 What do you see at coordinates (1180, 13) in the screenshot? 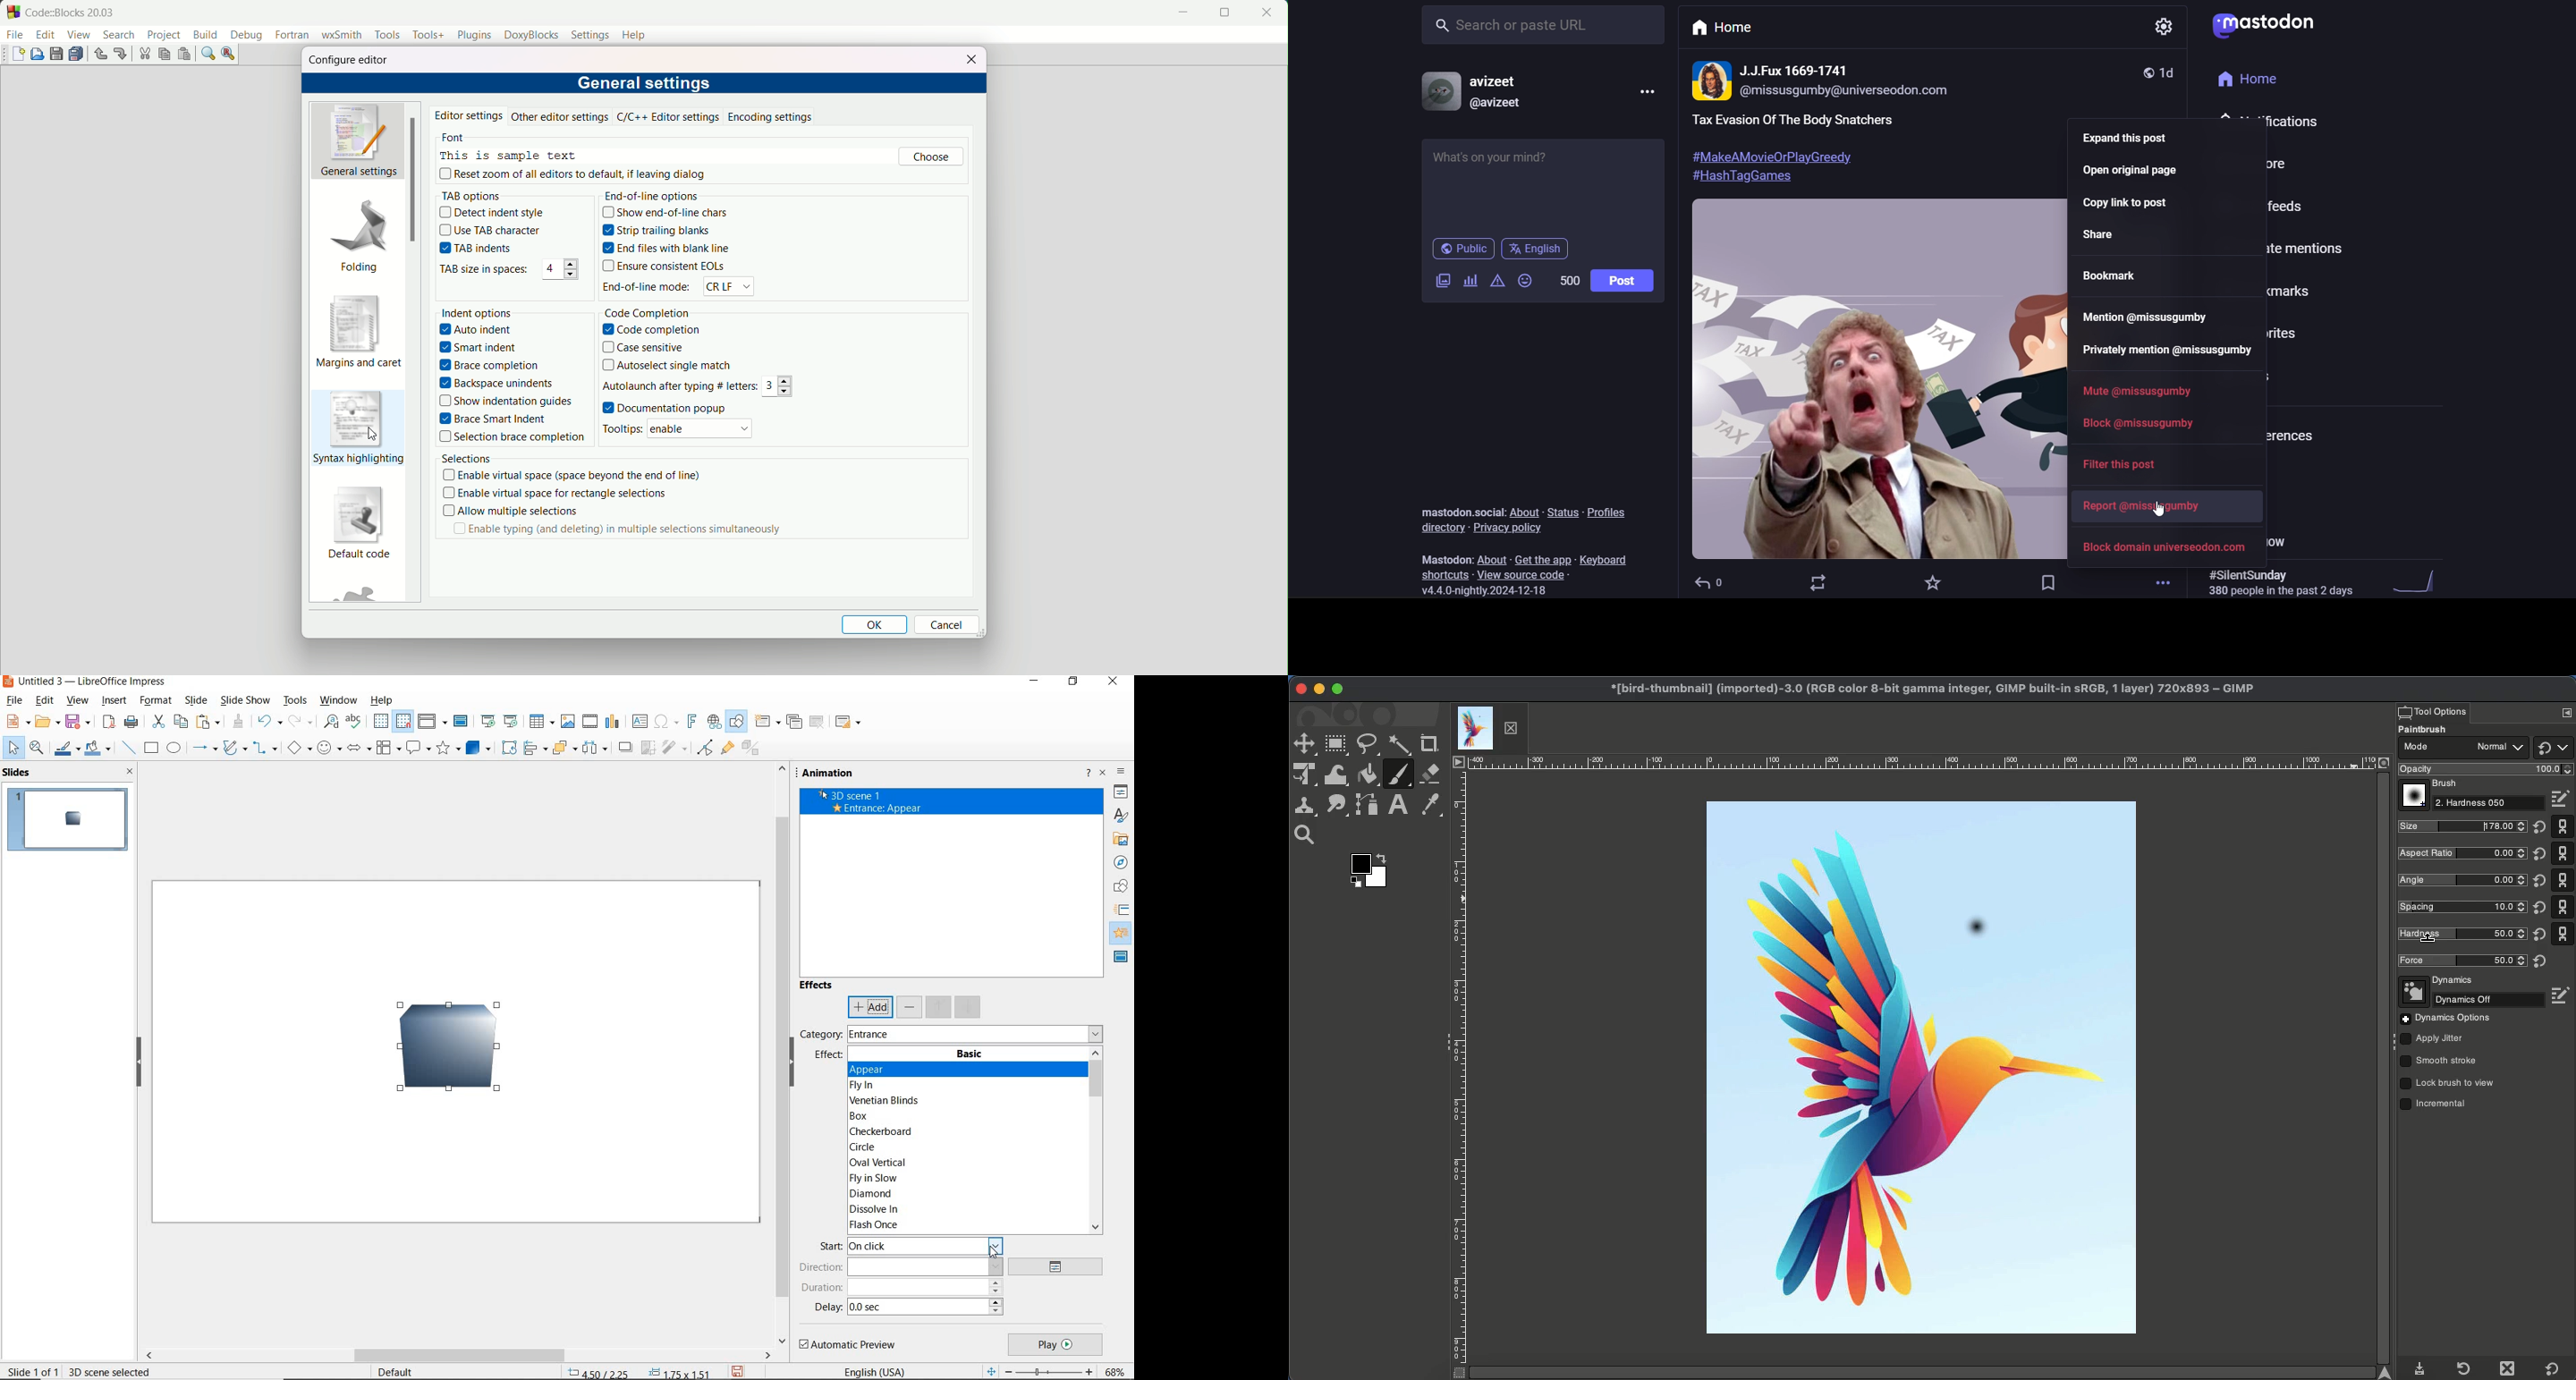
I see `minimize` at bounding box center [1180, 13].